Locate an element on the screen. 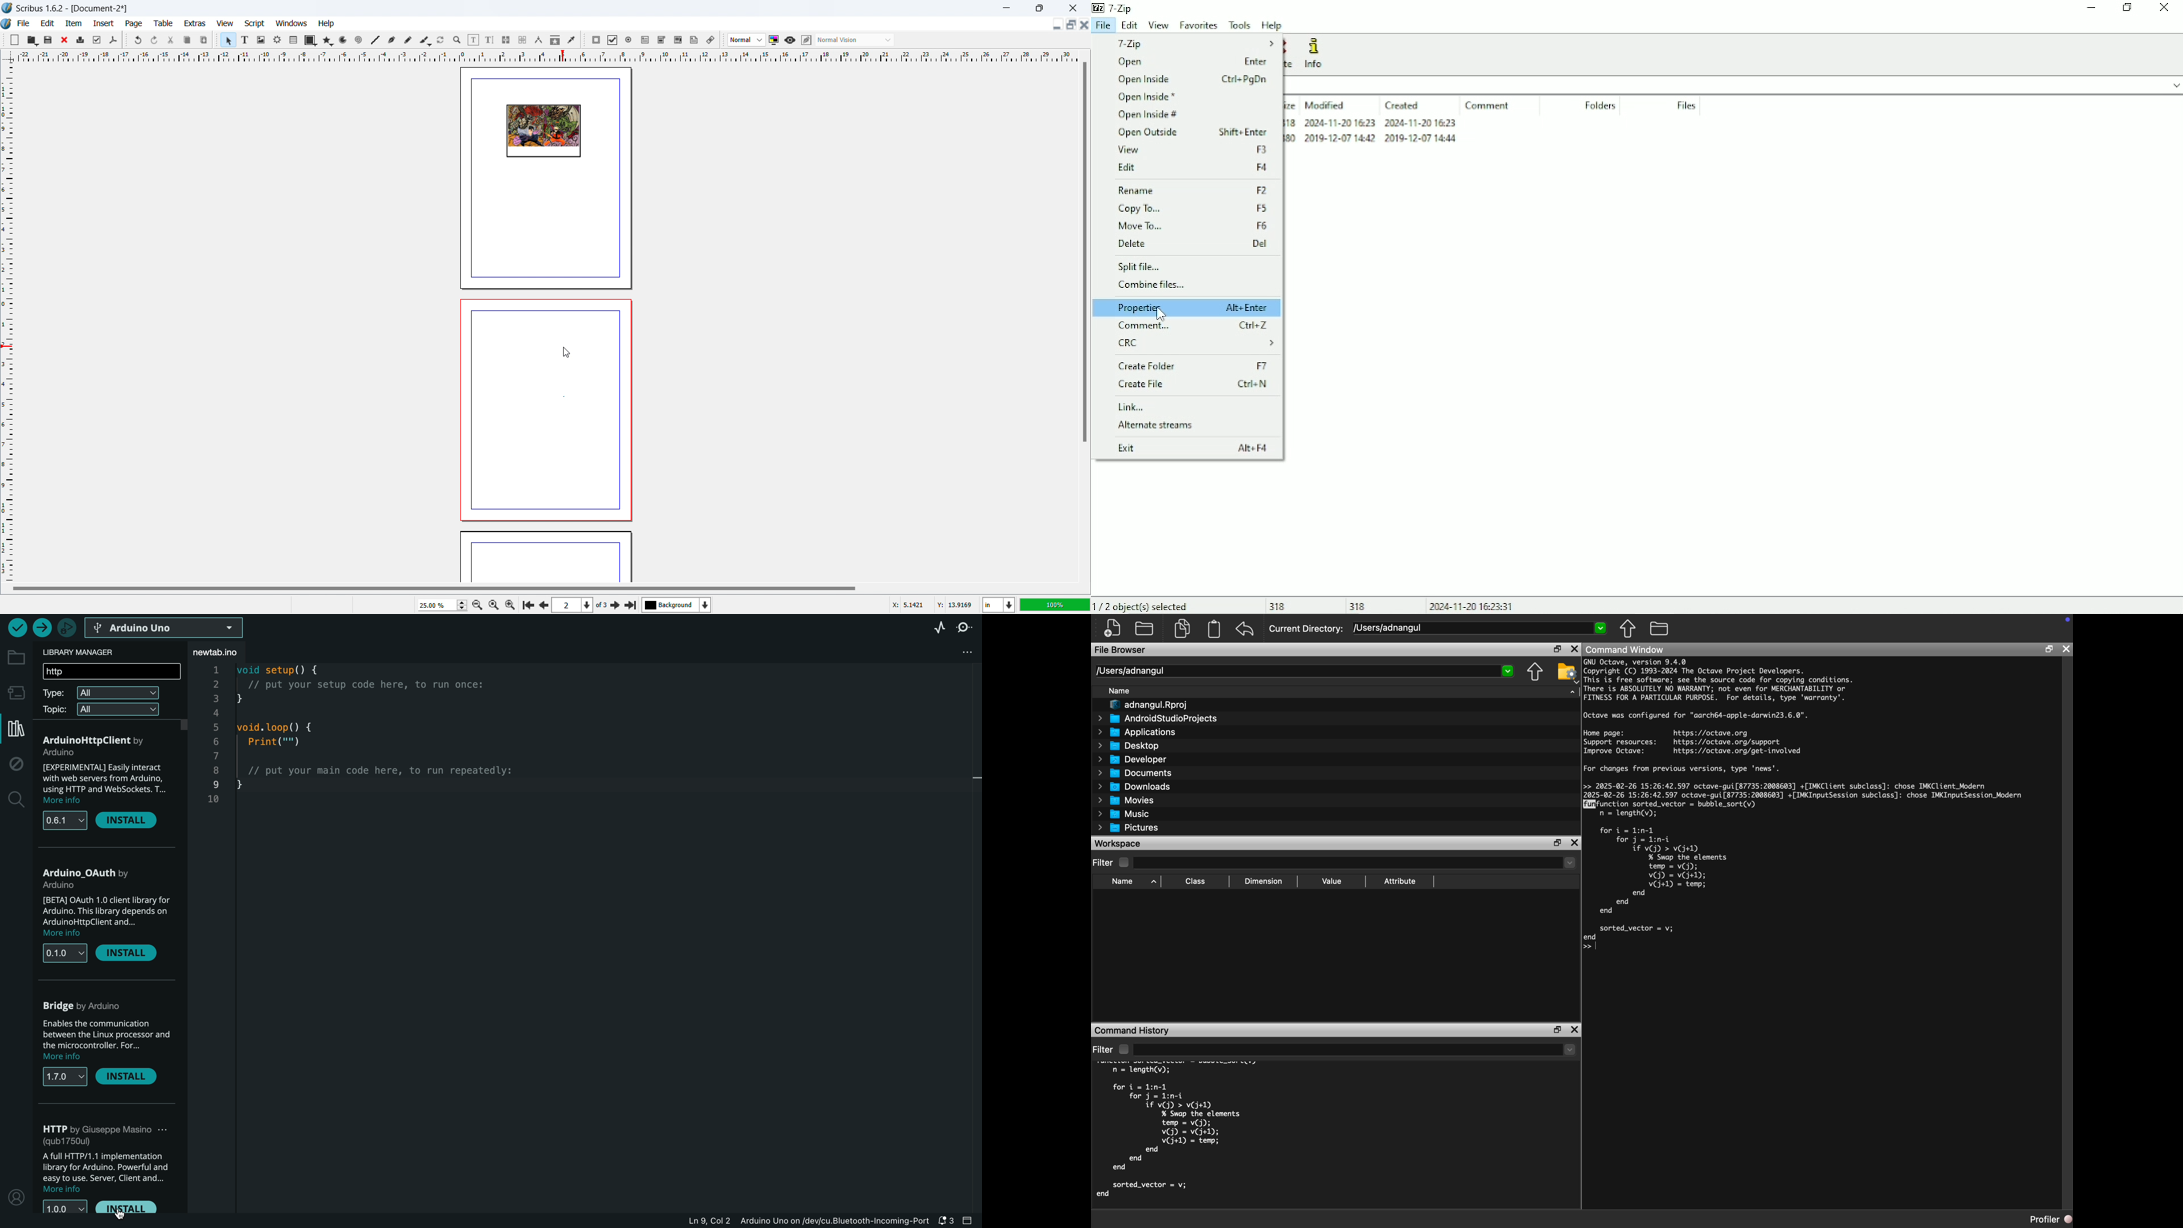  Move To is located at coordinates (1194, 226).